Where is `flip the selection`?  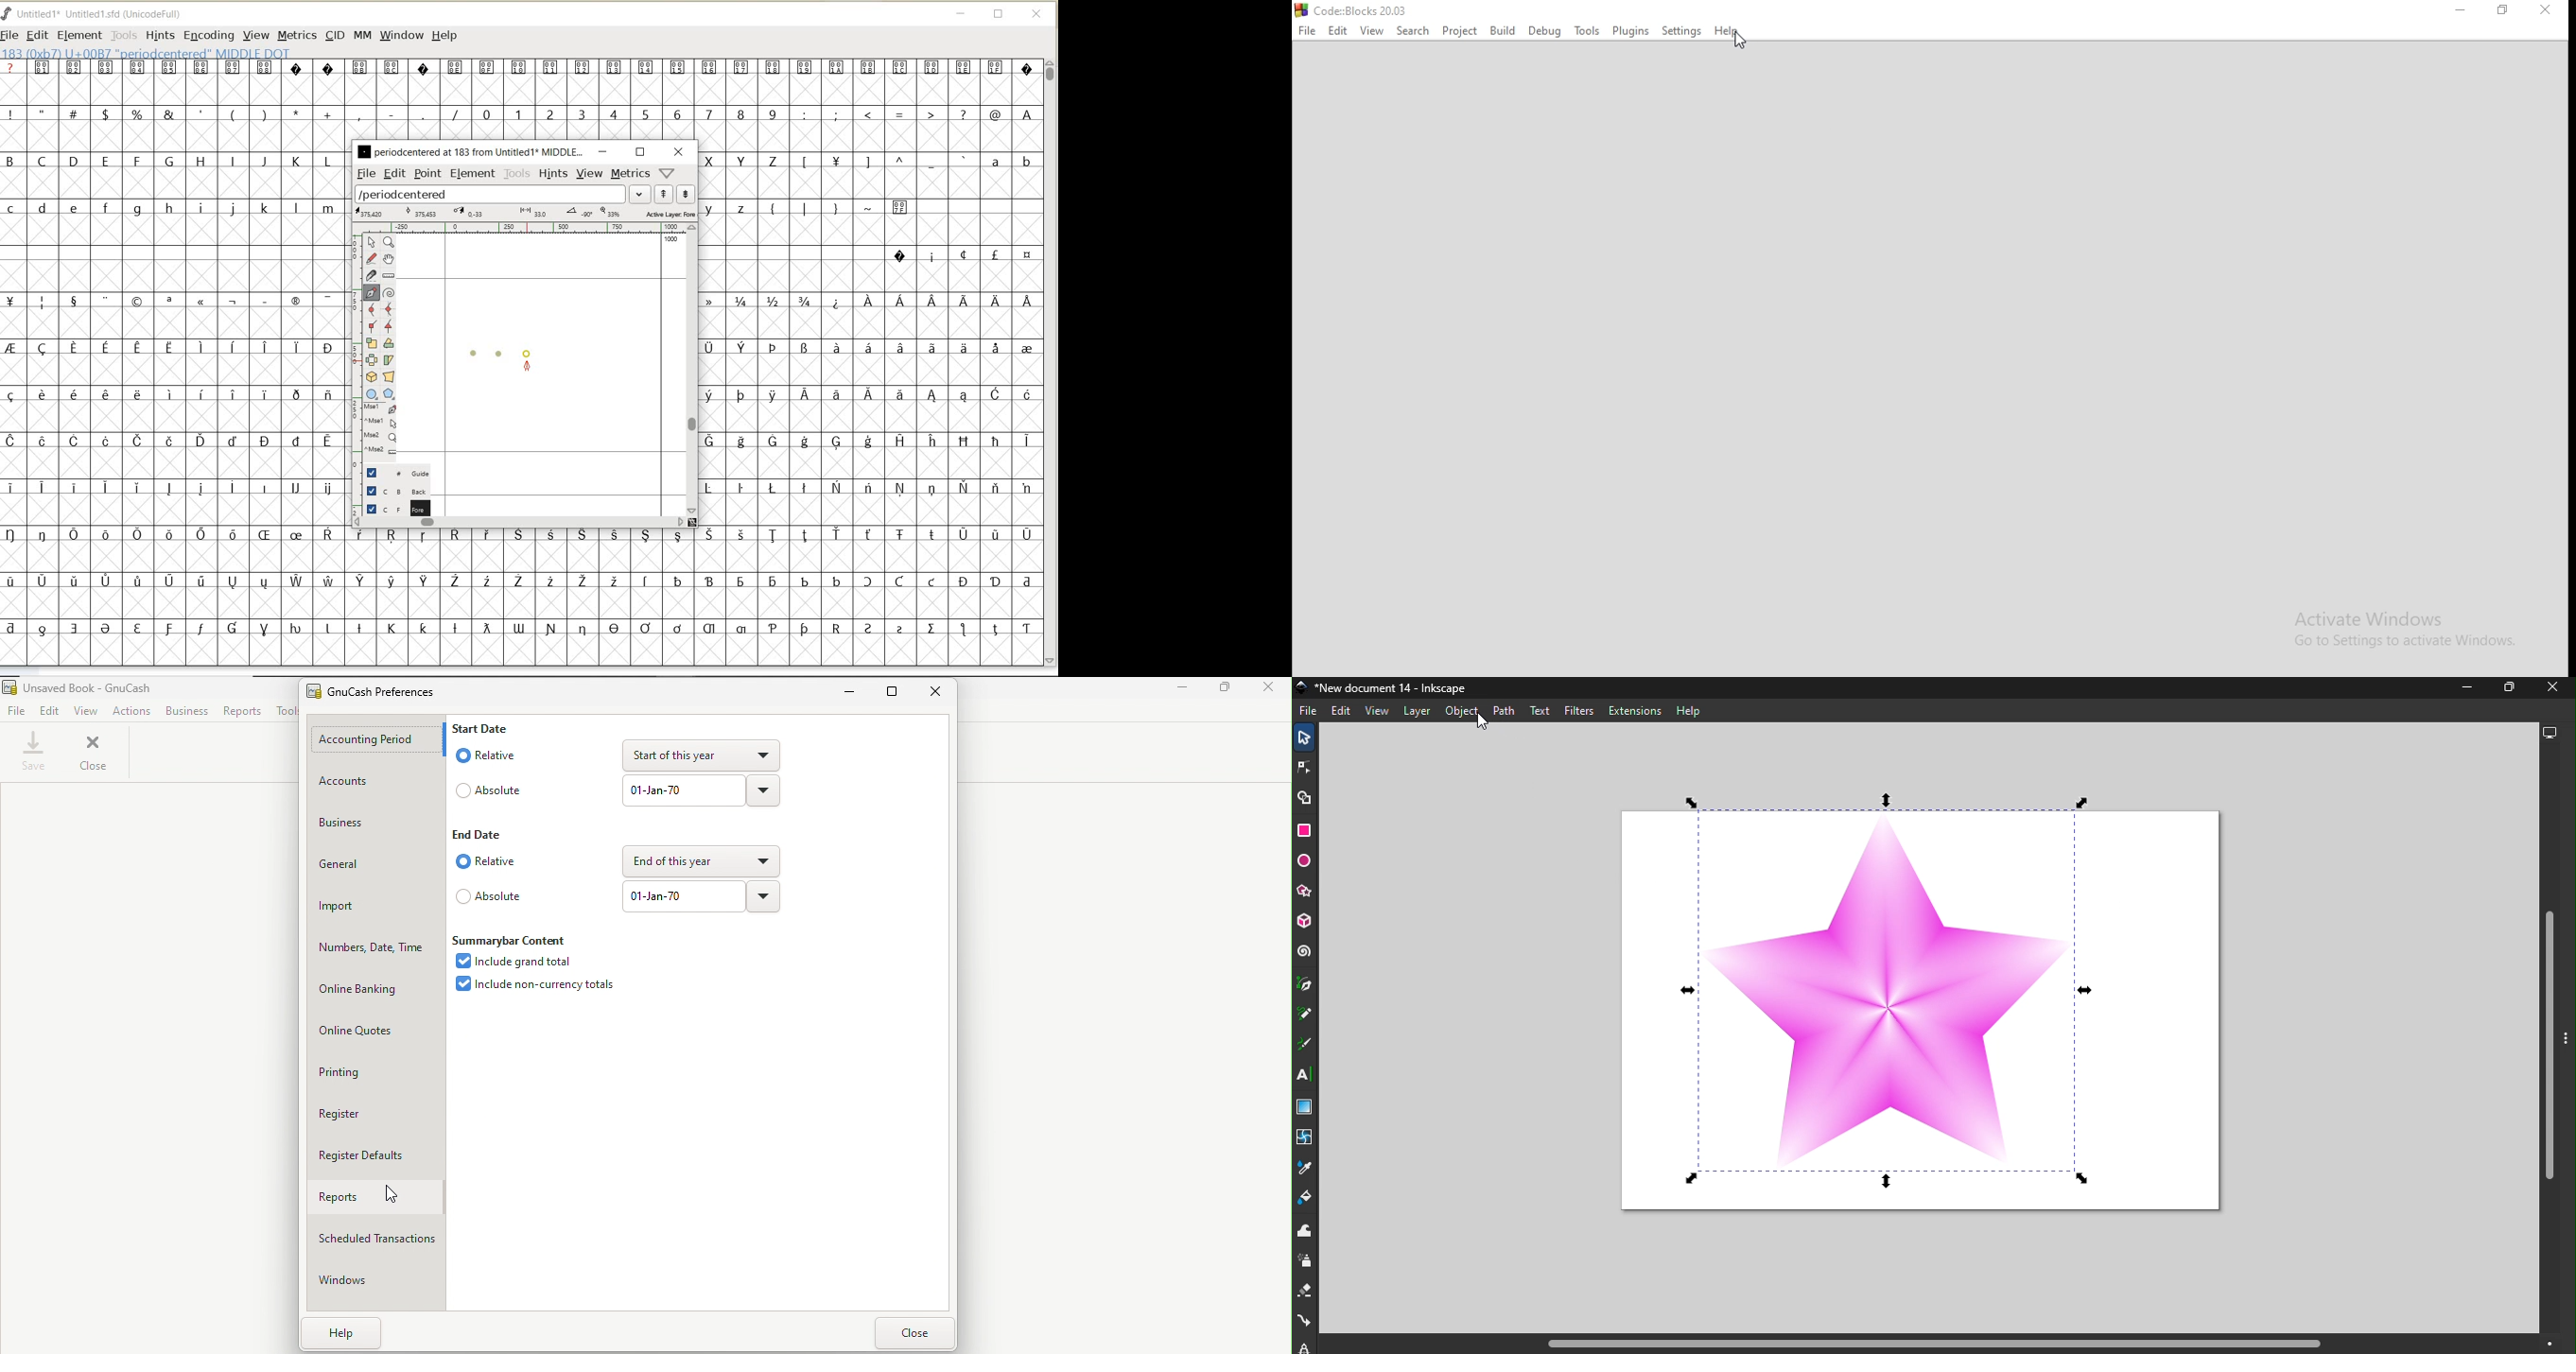
flip the selection is located at coordinates (372, 360).